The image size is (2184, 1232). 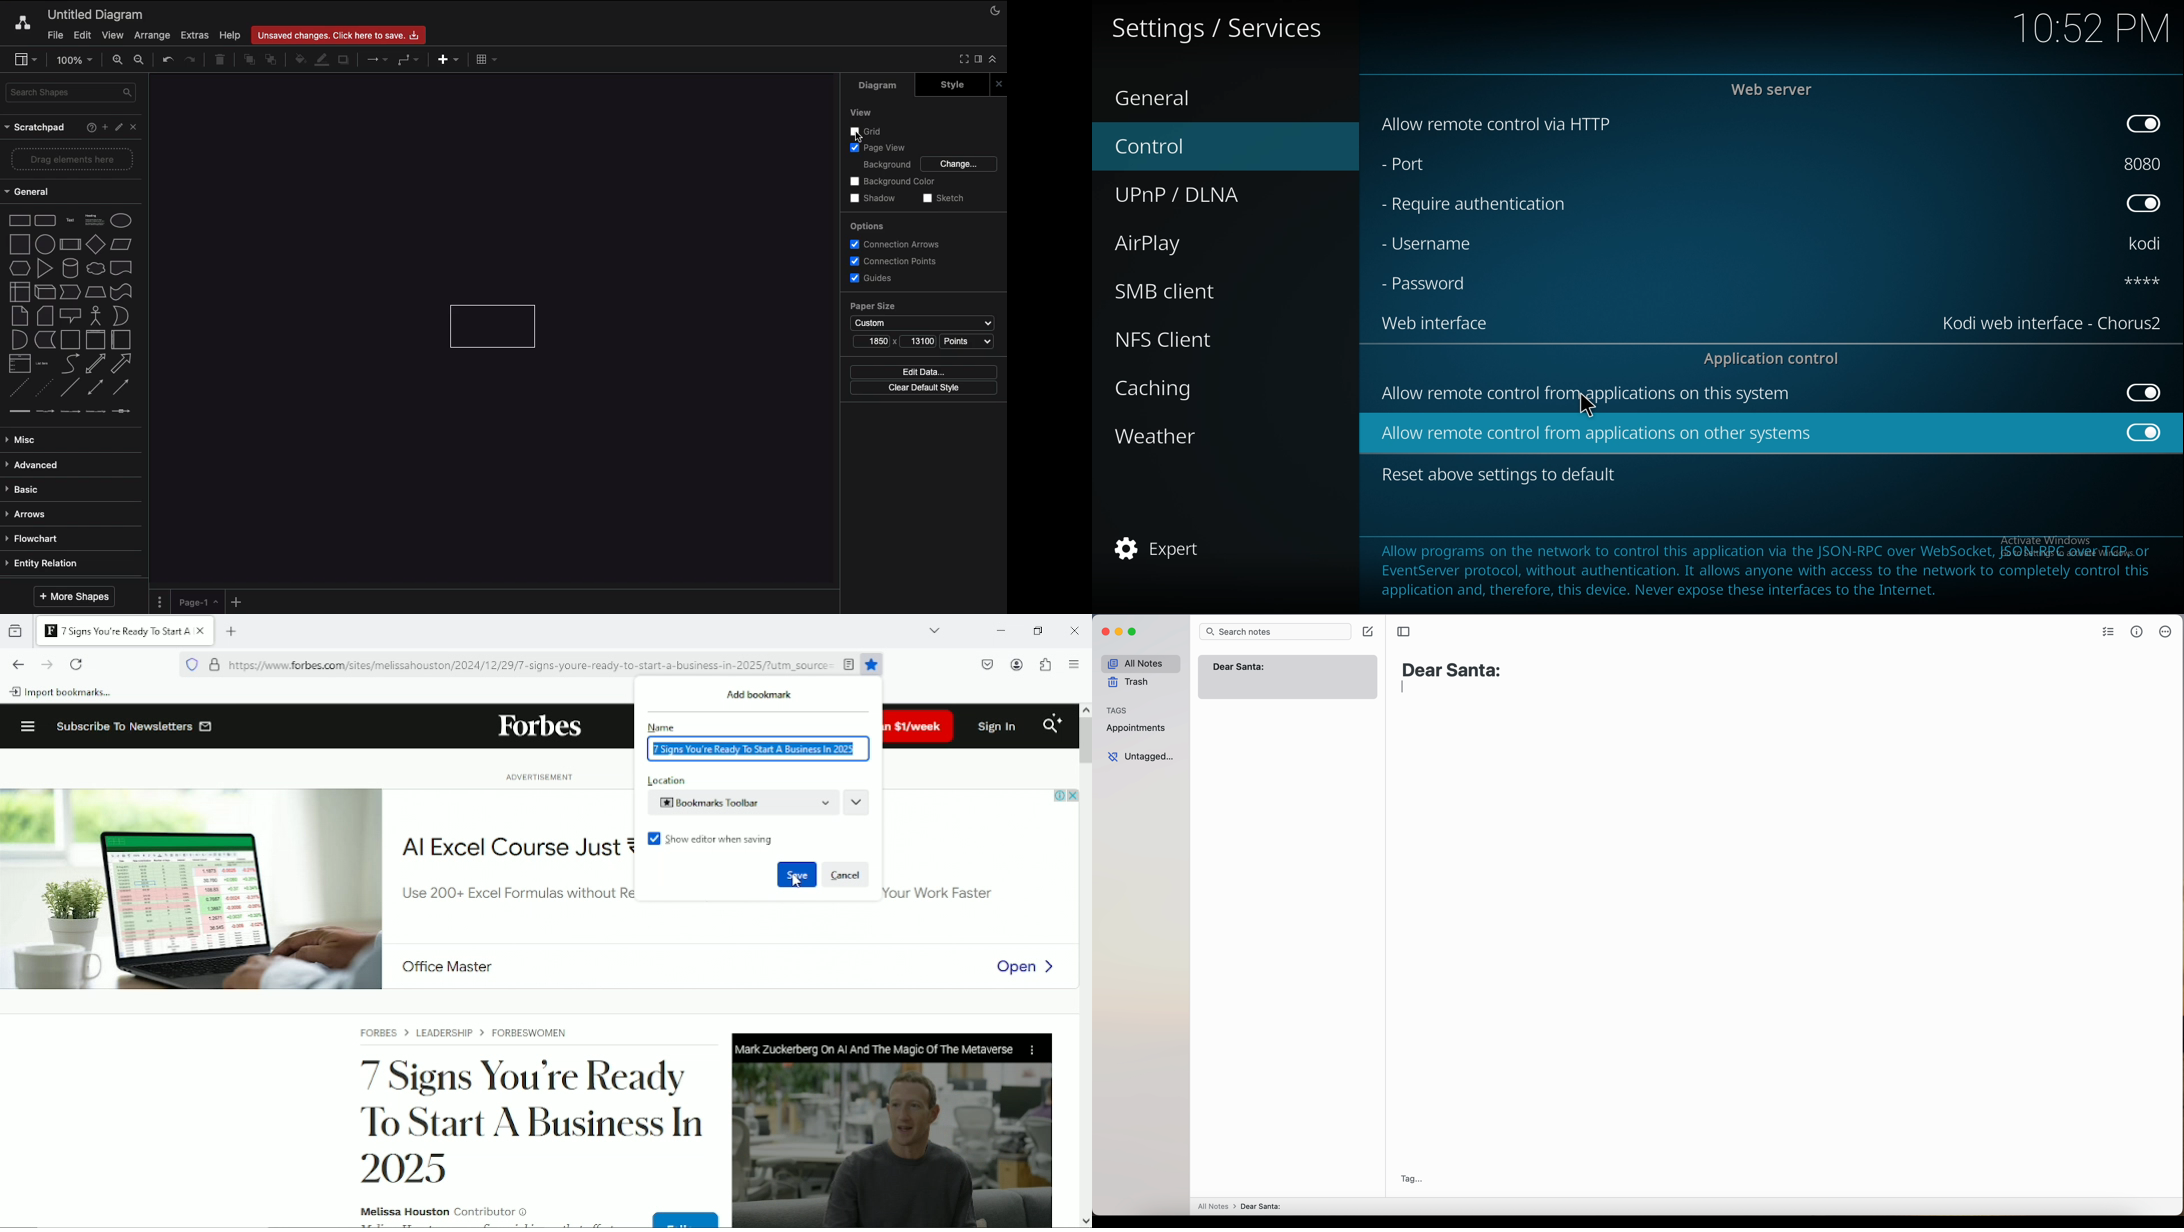 What do you see at coordinates (895, 182) in the screenshot?
I see `Background color` at bounding box center [895, 182].